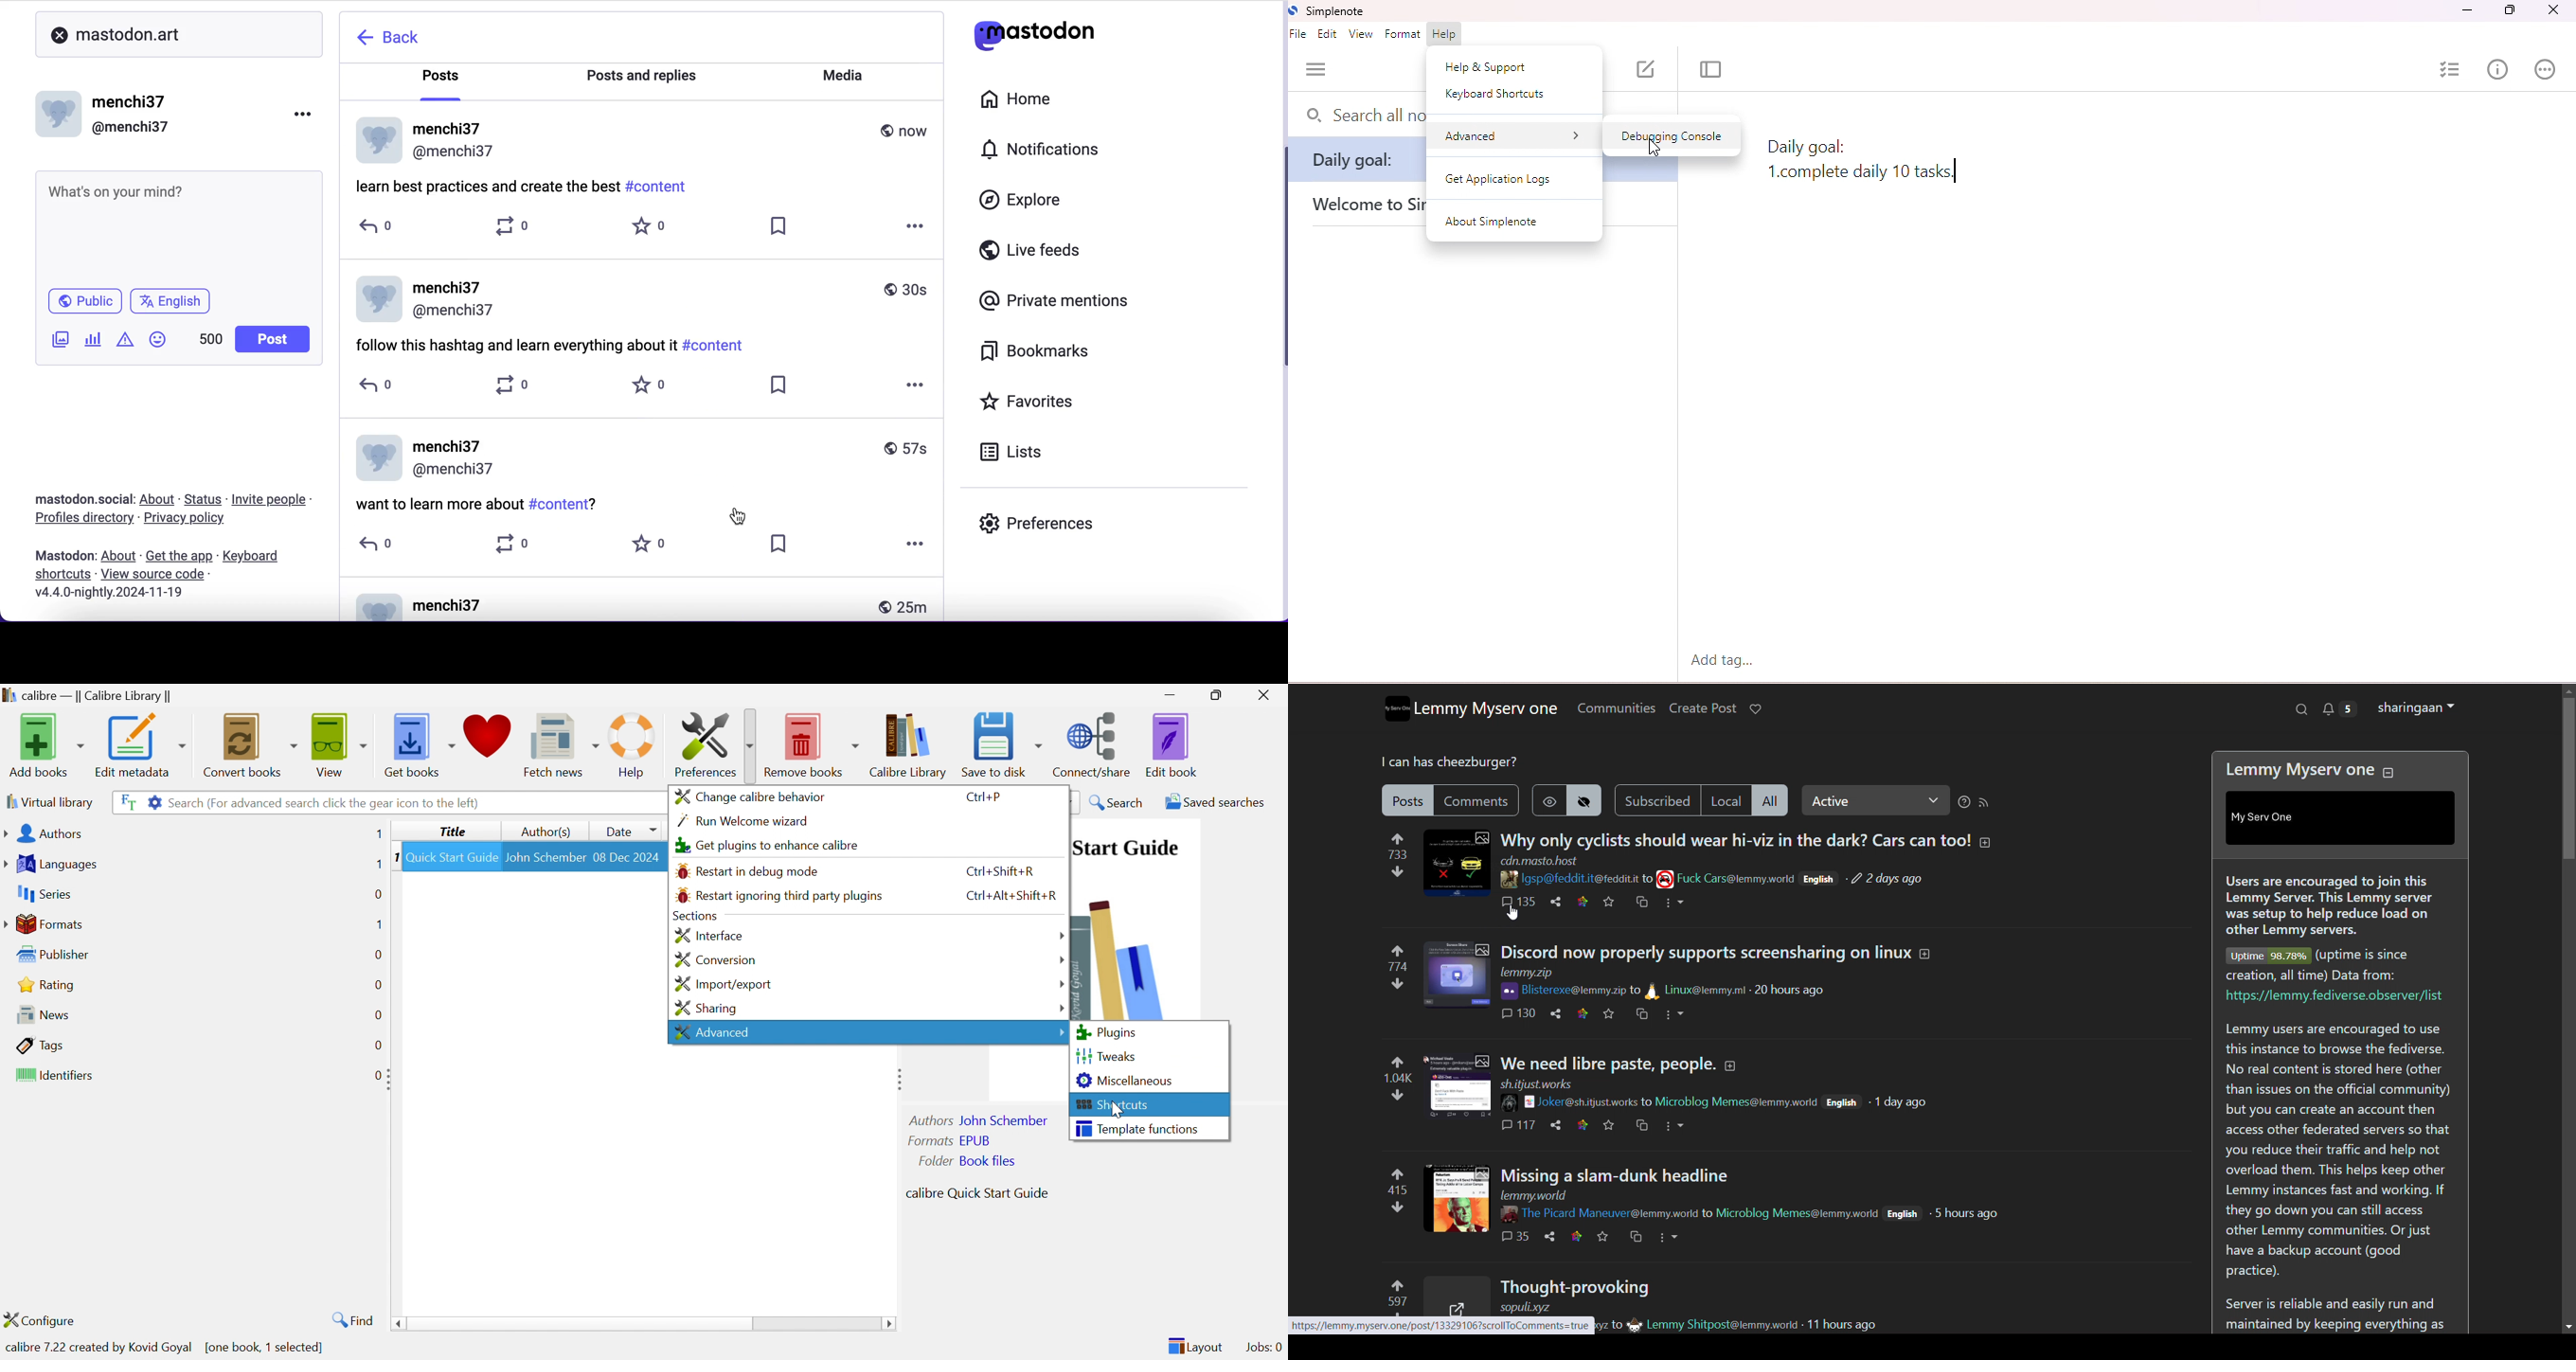 The height and width of the screenshot is (1372, 2576). Describe the element at coordinates (2554, 11) in the screenshot. I see `close` at that location.